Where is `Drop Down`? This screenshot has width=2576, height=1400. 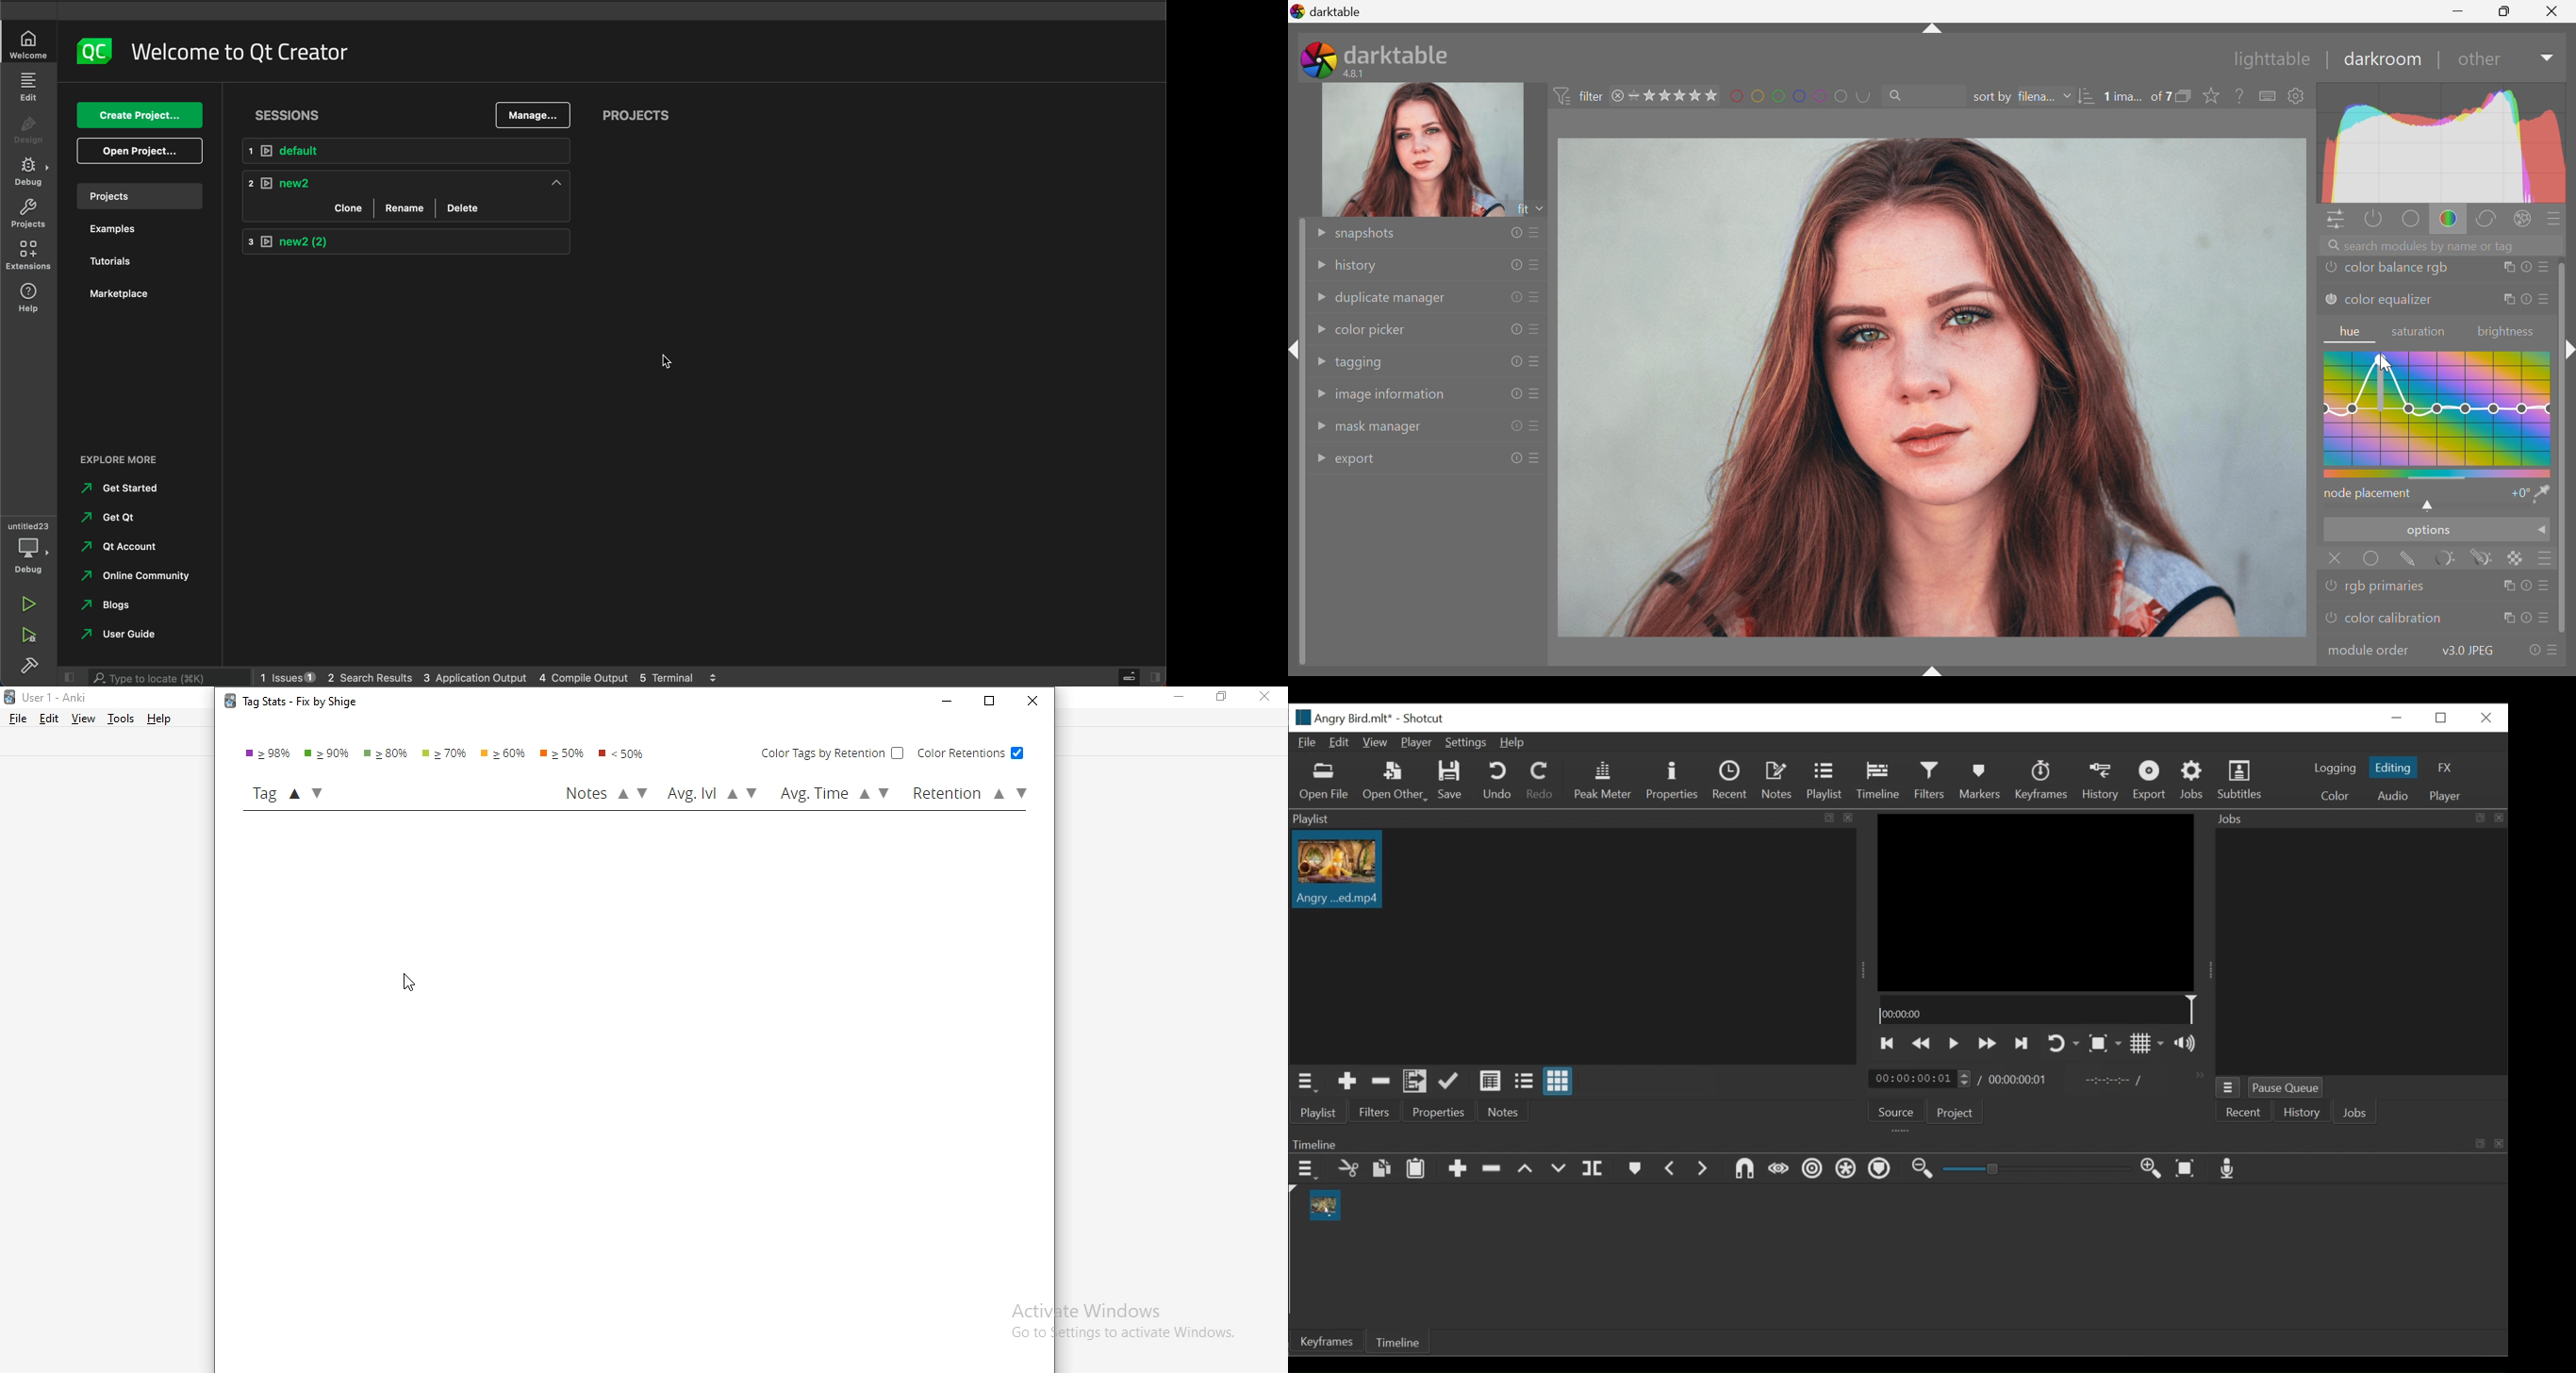
Drop Down is located at coordinates (2067, 97).